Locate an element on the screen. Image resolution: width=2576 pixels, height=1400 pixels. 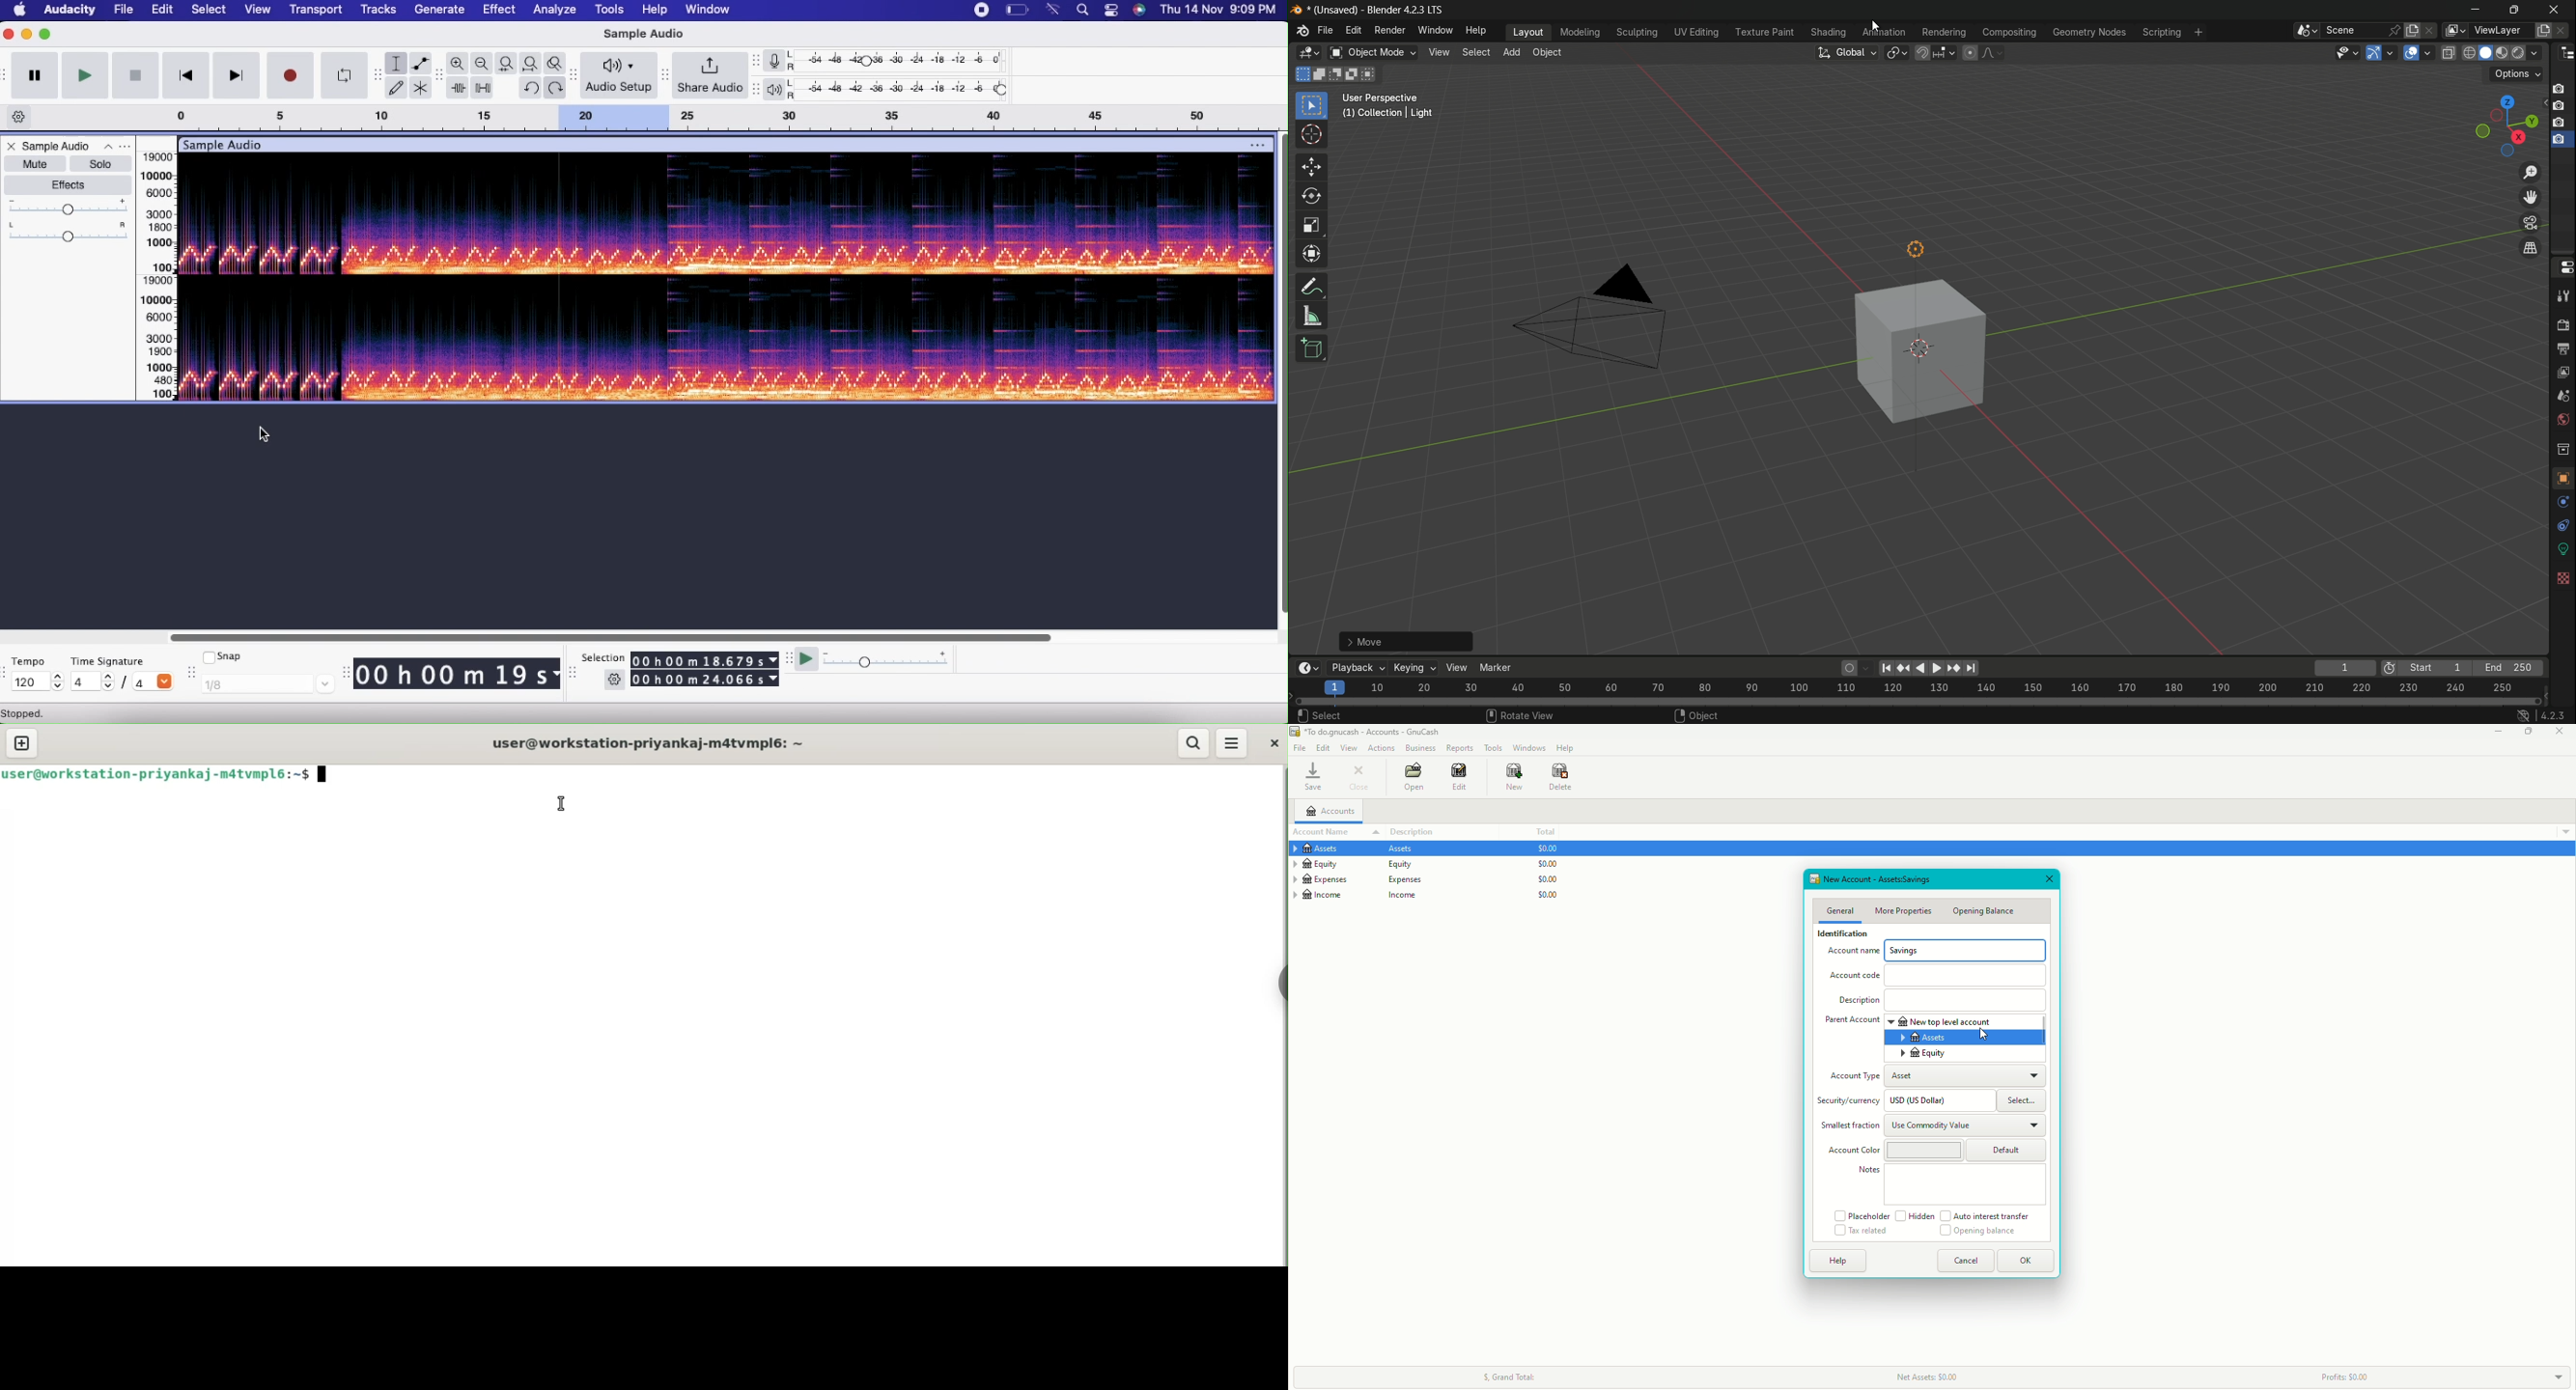
120 is located at coordinates (40, 681).